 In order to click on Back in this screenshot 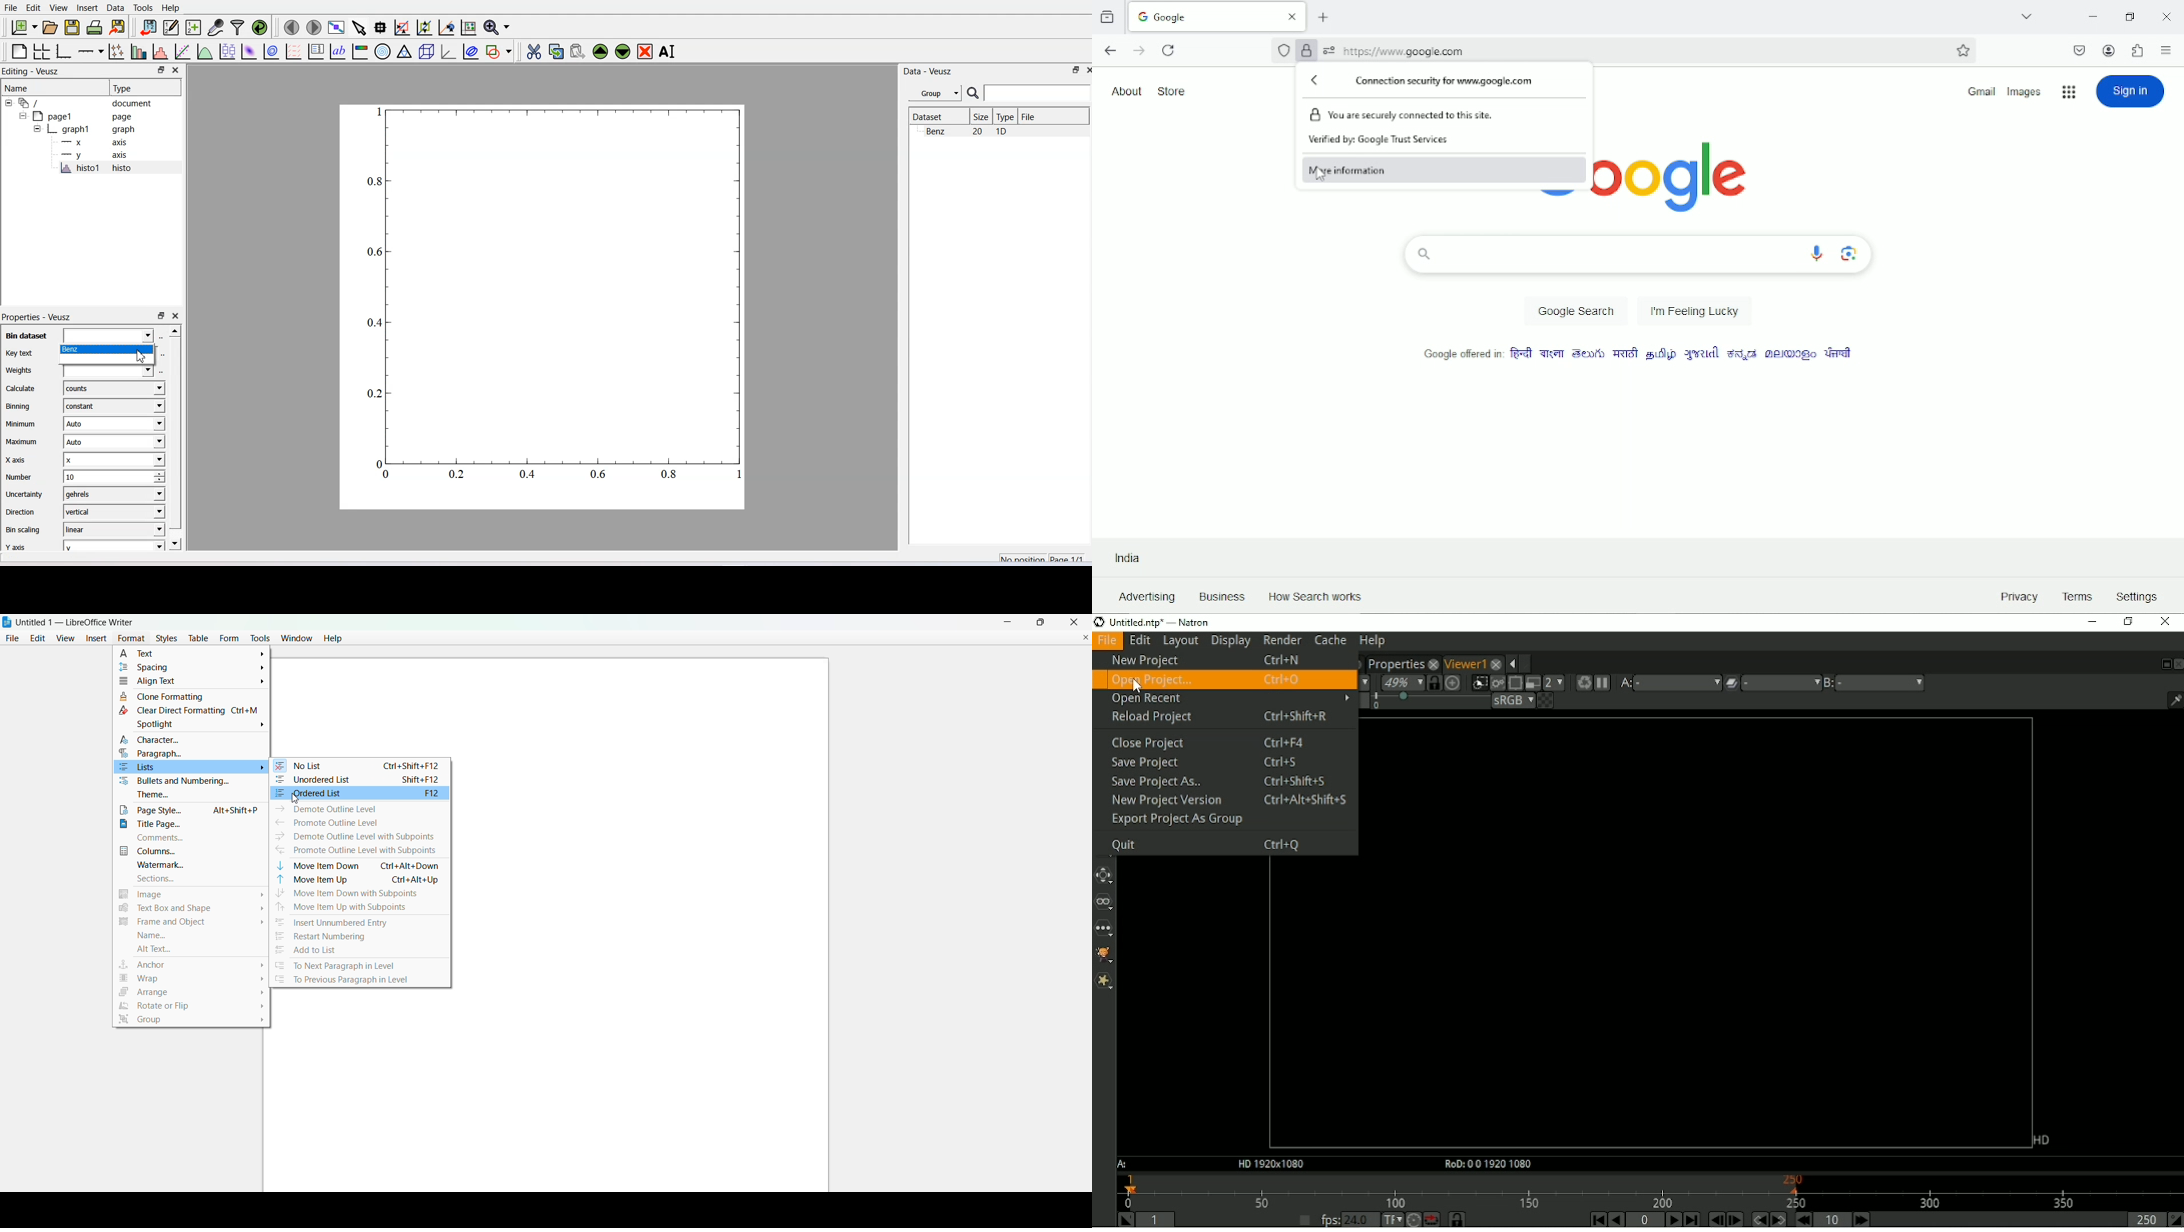, I will do `click(1315, 82)`.